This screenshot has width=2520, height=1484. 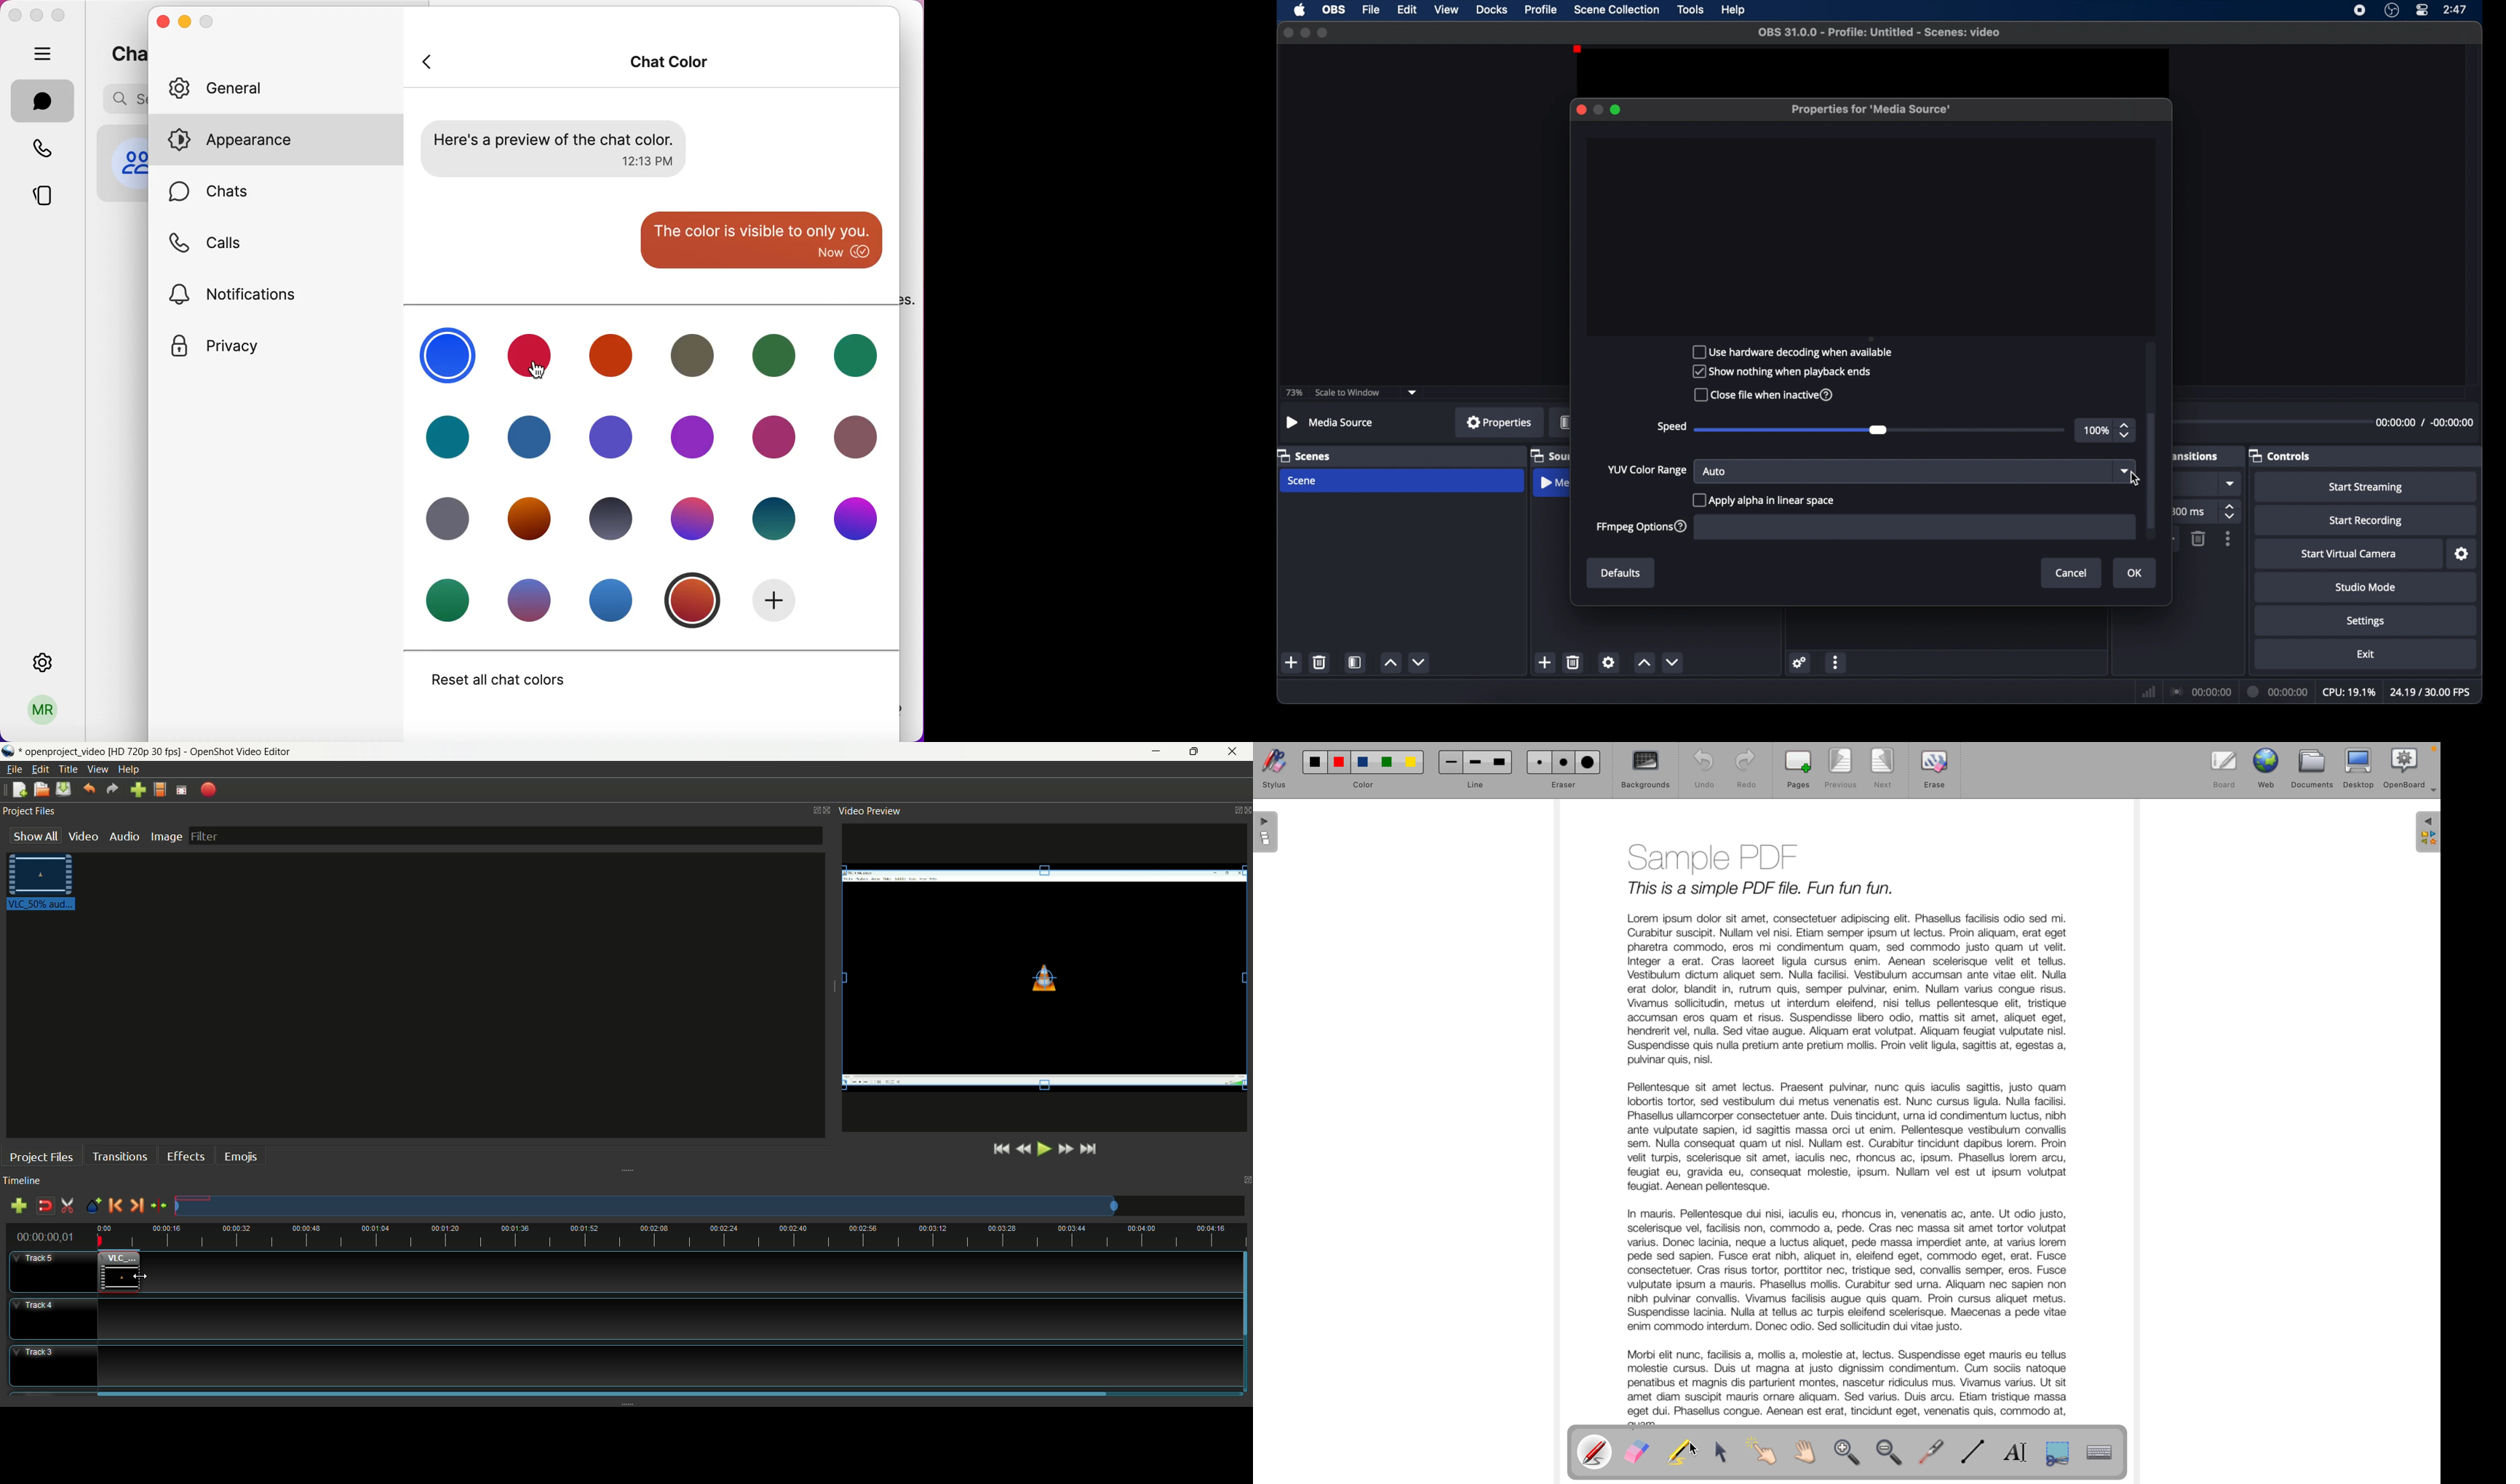 What do you see at coordinates (2456, 10) in the screenshot?
I see `time` at bounding box center [2456, 10].